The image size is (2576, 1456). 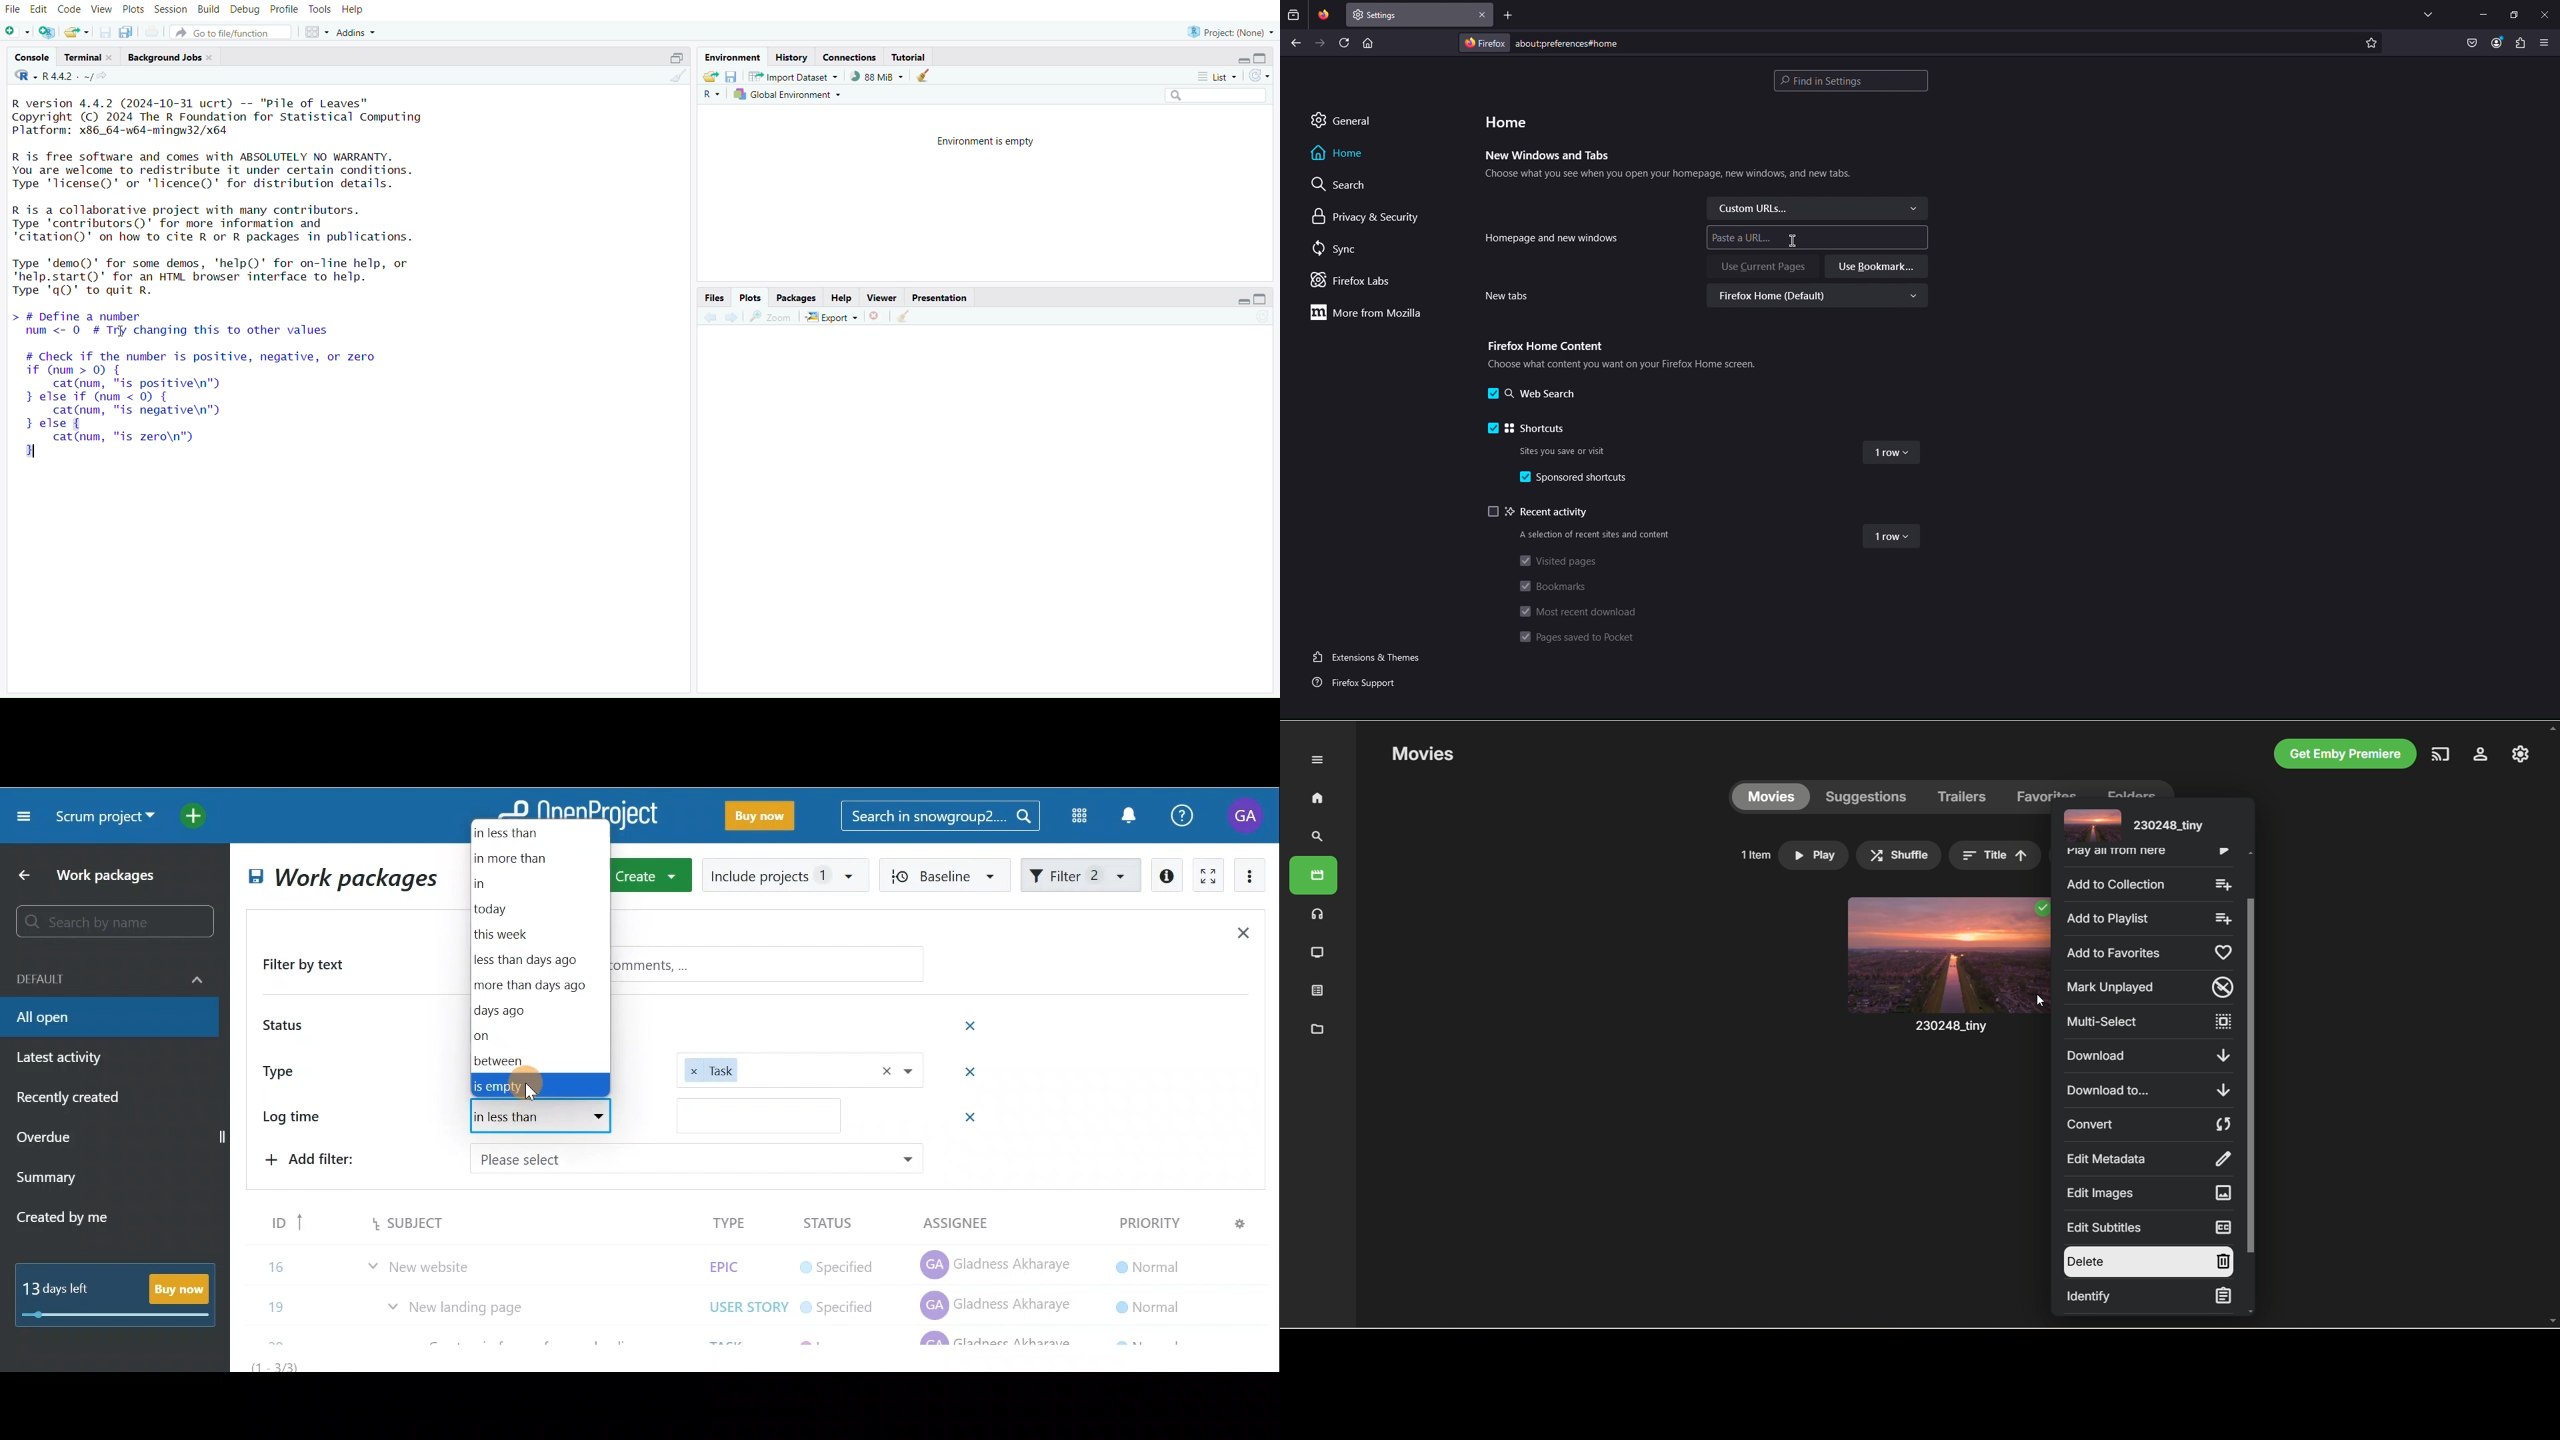 I want to click on addins, so click(x=359, y=33).